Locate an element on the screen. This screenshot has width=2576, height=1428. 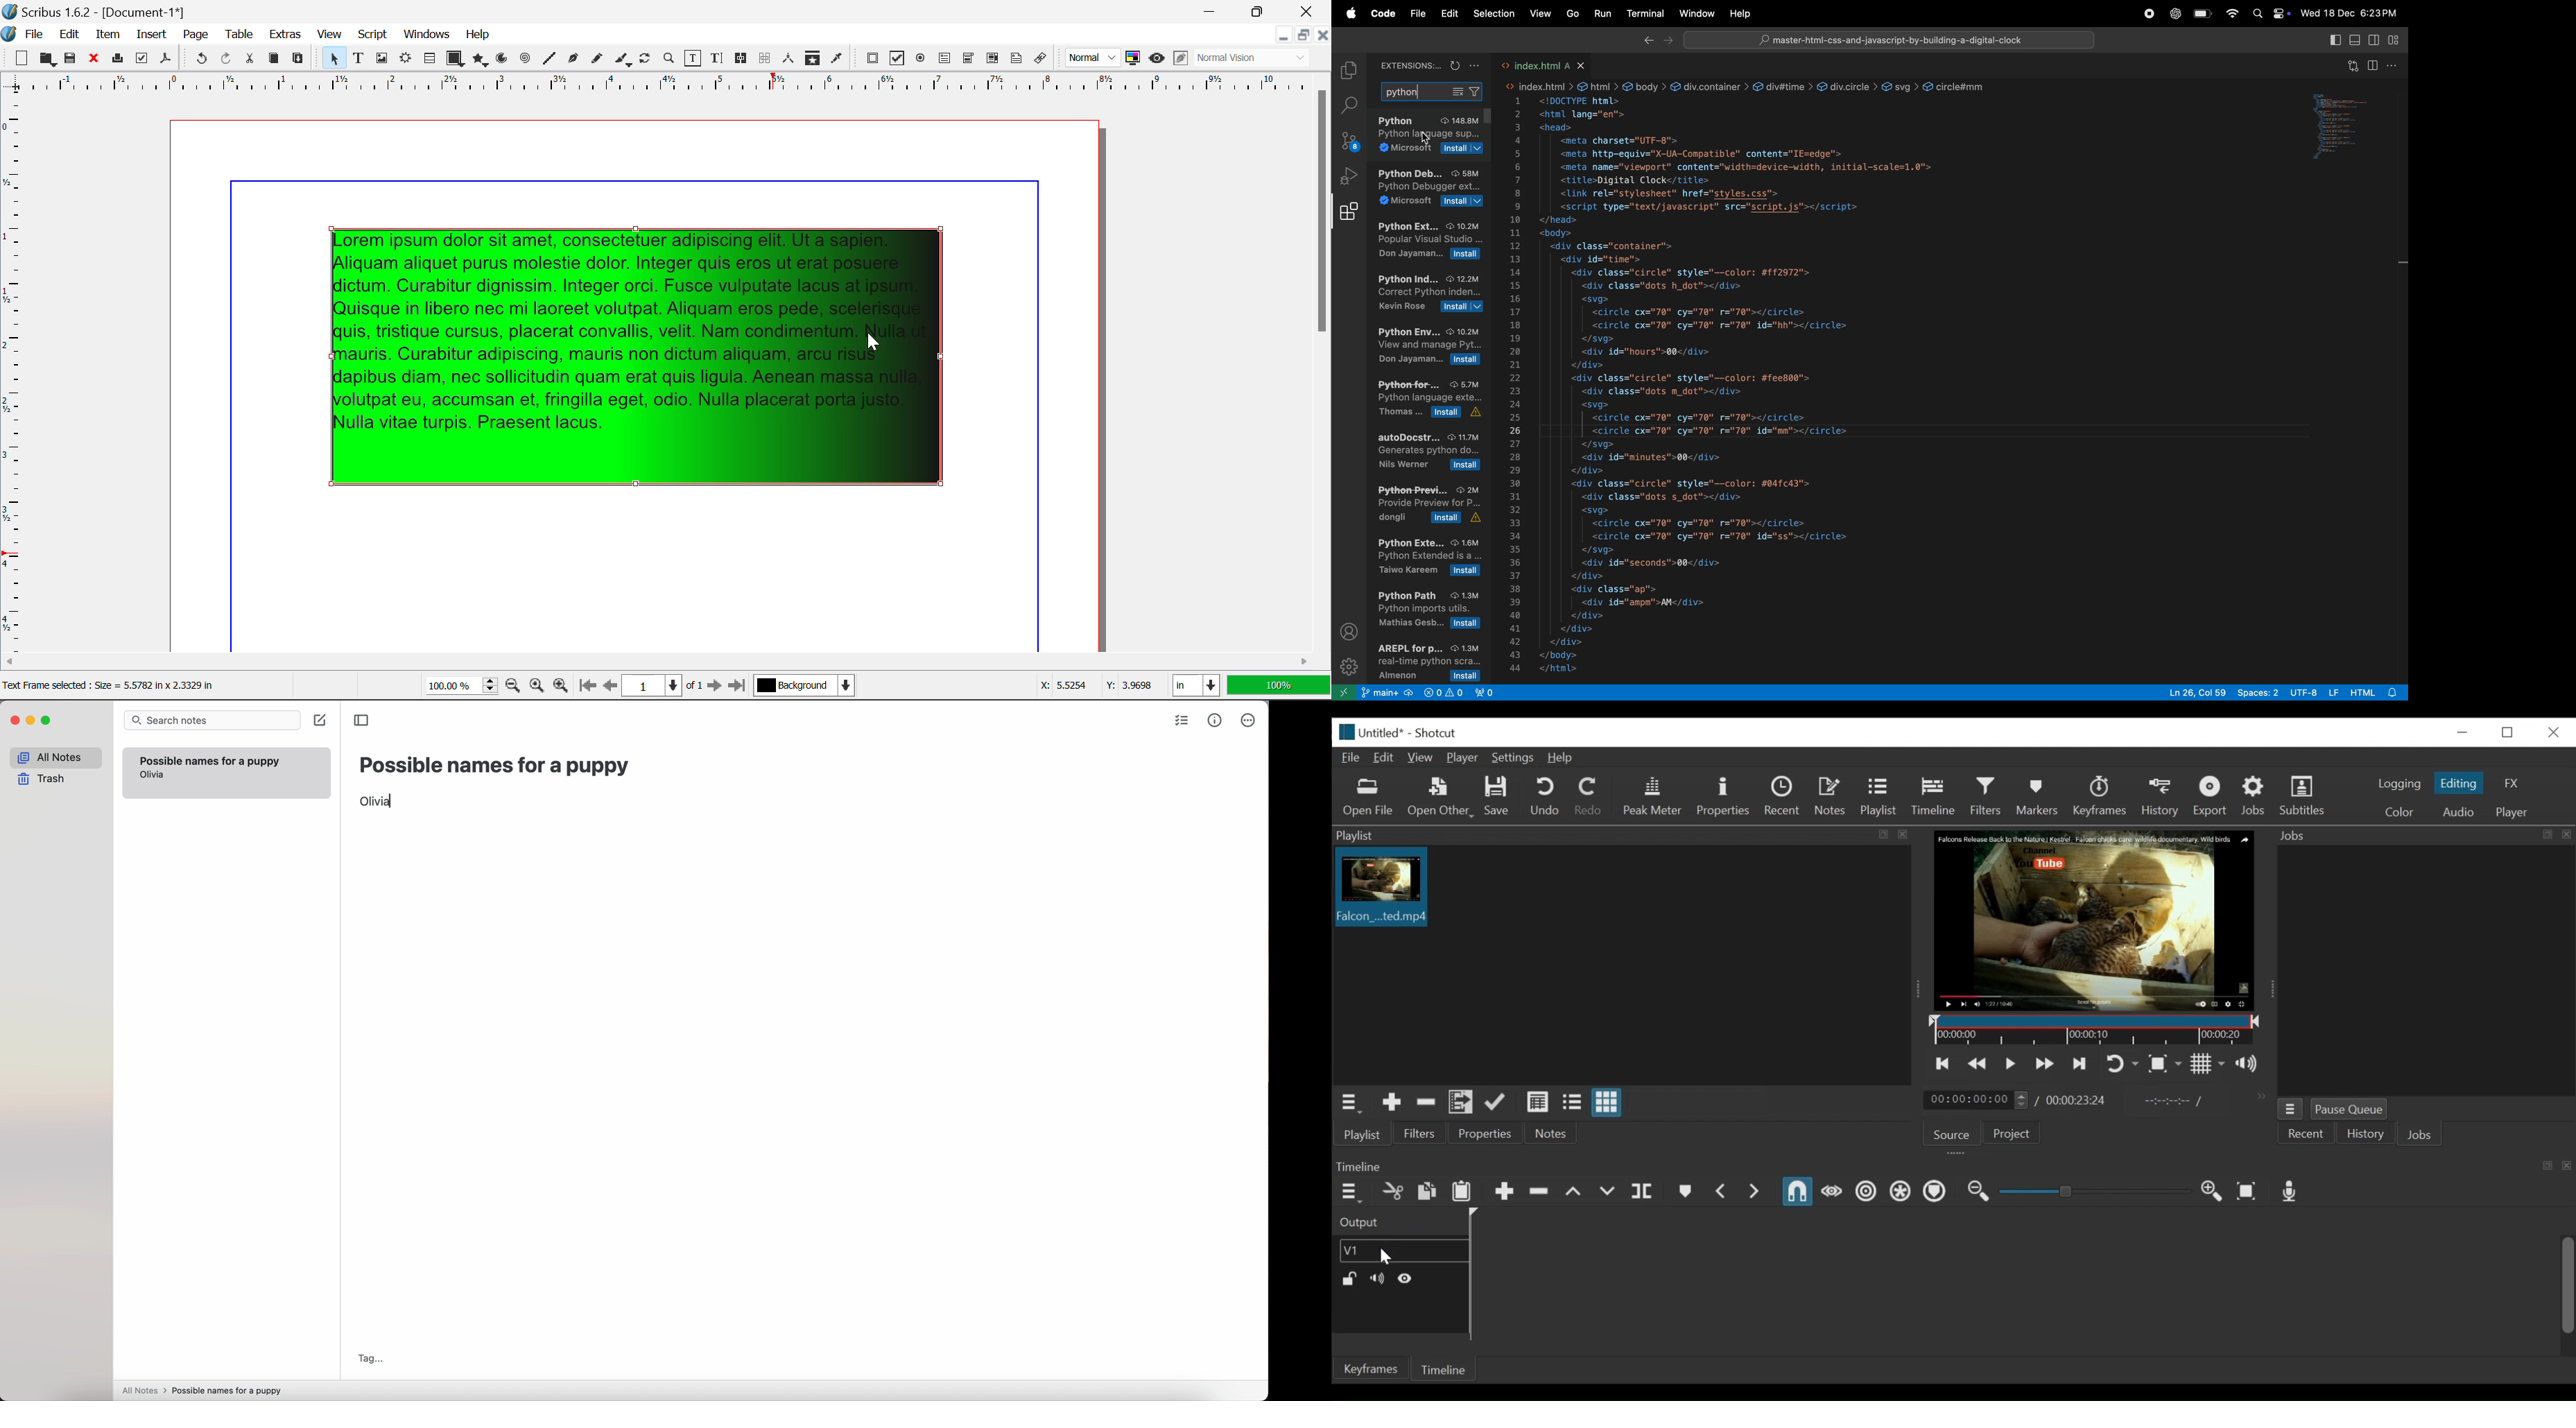
Timeline is located at coordinates (1440, 1370).